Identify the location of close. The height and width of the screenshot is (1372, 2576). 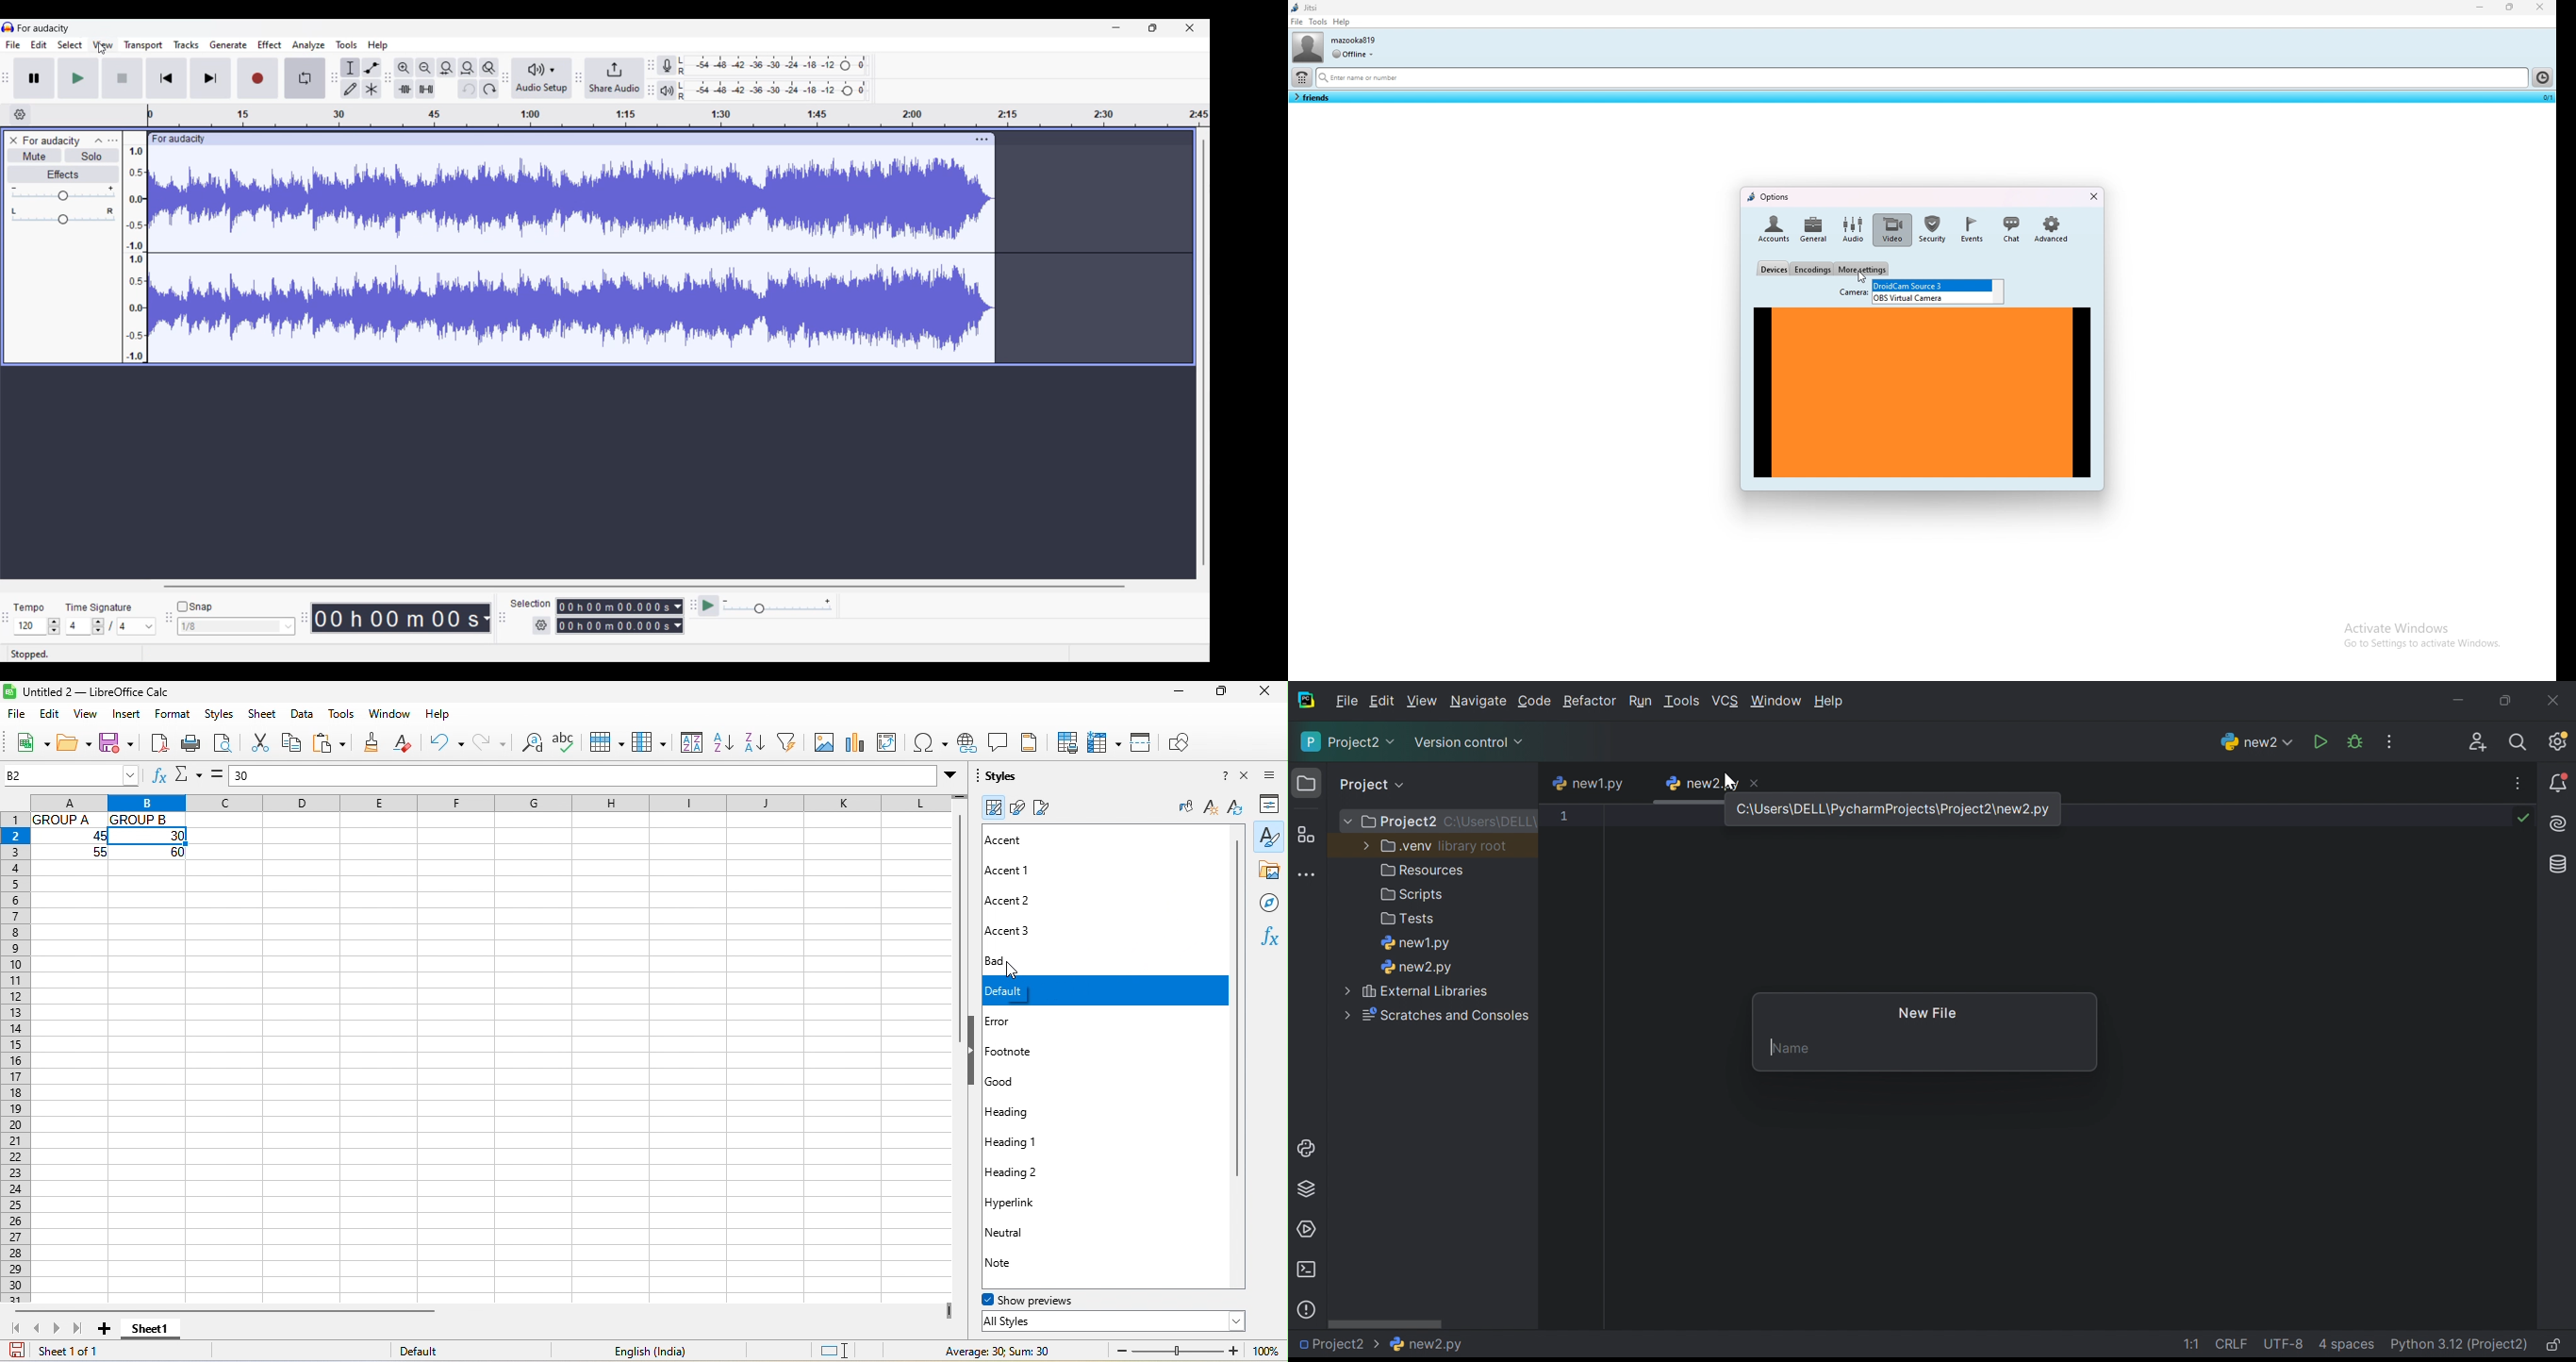
(1269, 692).